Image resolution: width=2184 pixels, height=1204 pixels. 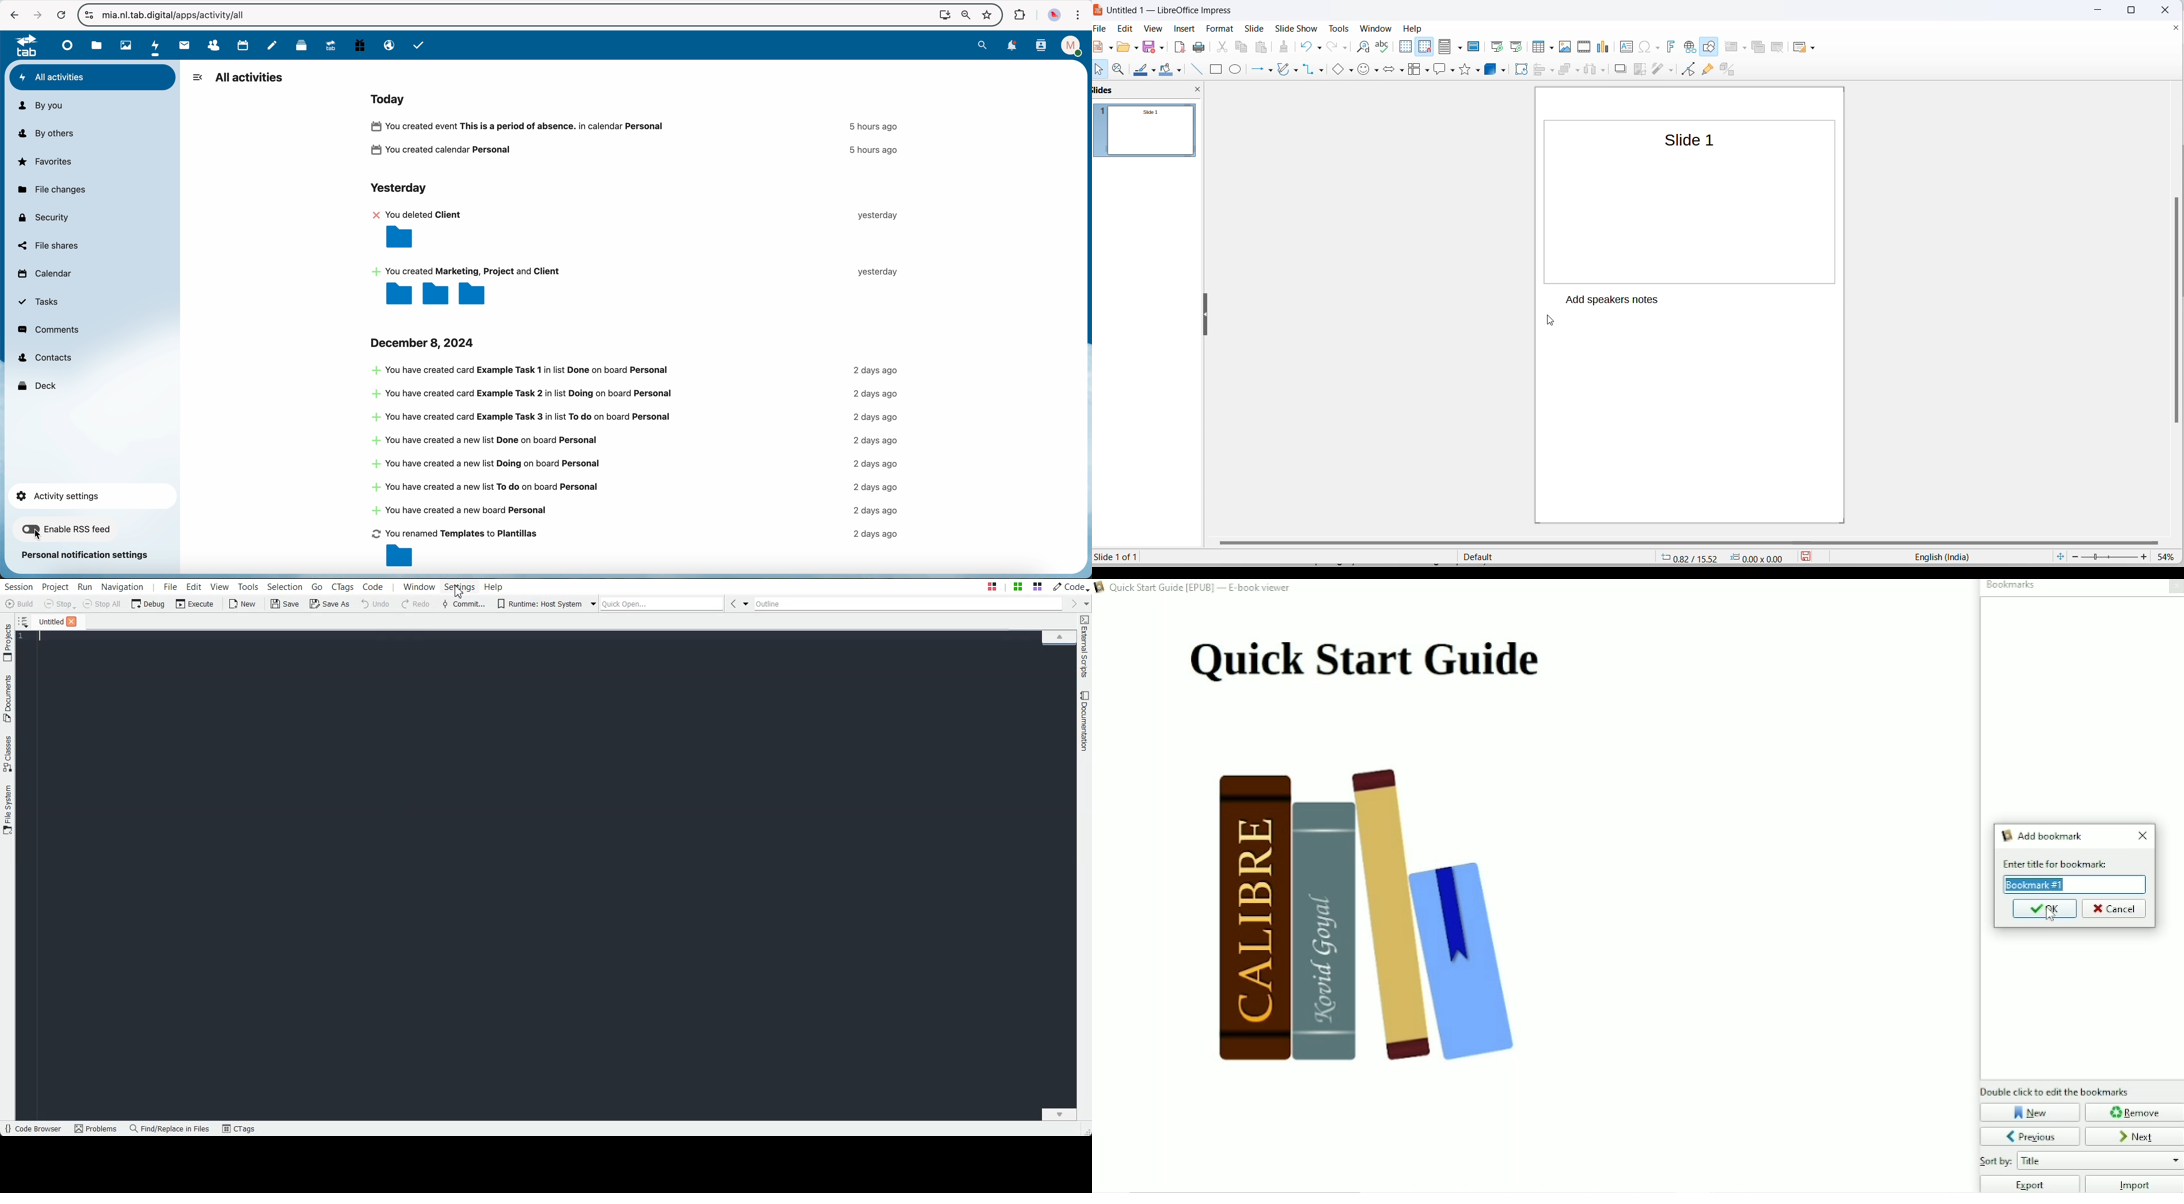 I want to click on search, so click(x=982, y=45).